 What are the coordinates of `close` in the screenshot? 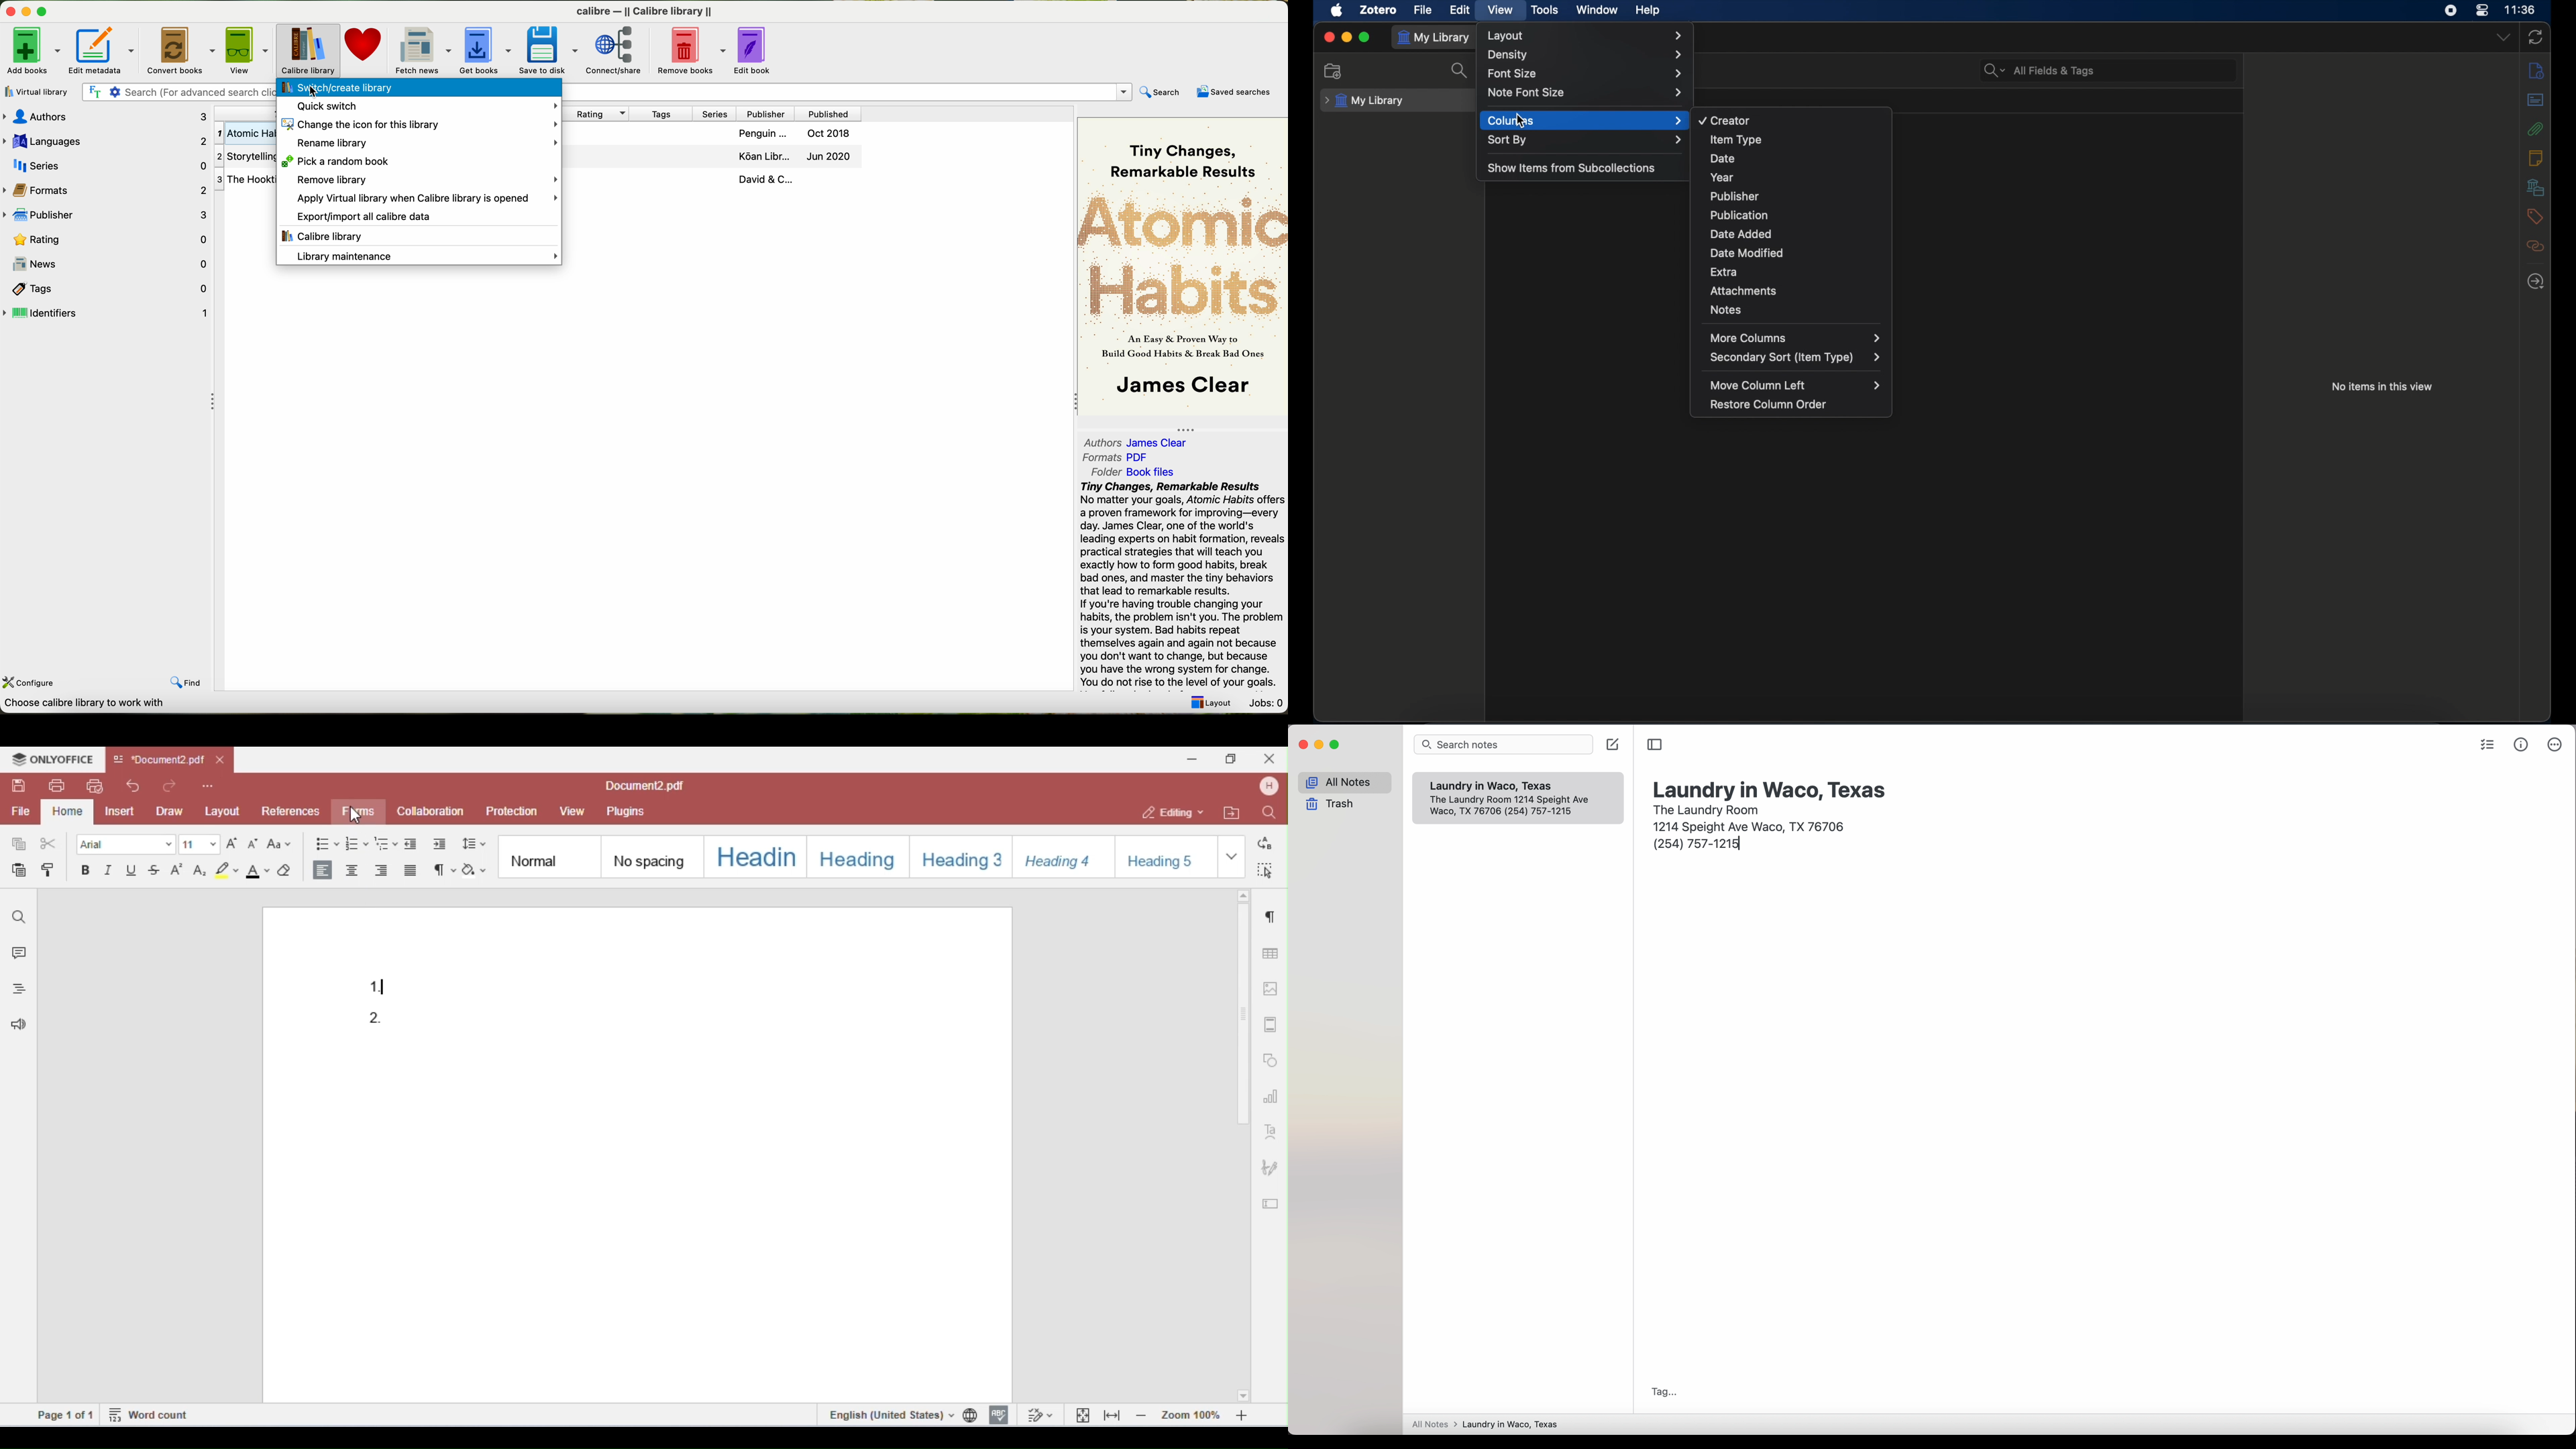 It's located at (1329, 37).